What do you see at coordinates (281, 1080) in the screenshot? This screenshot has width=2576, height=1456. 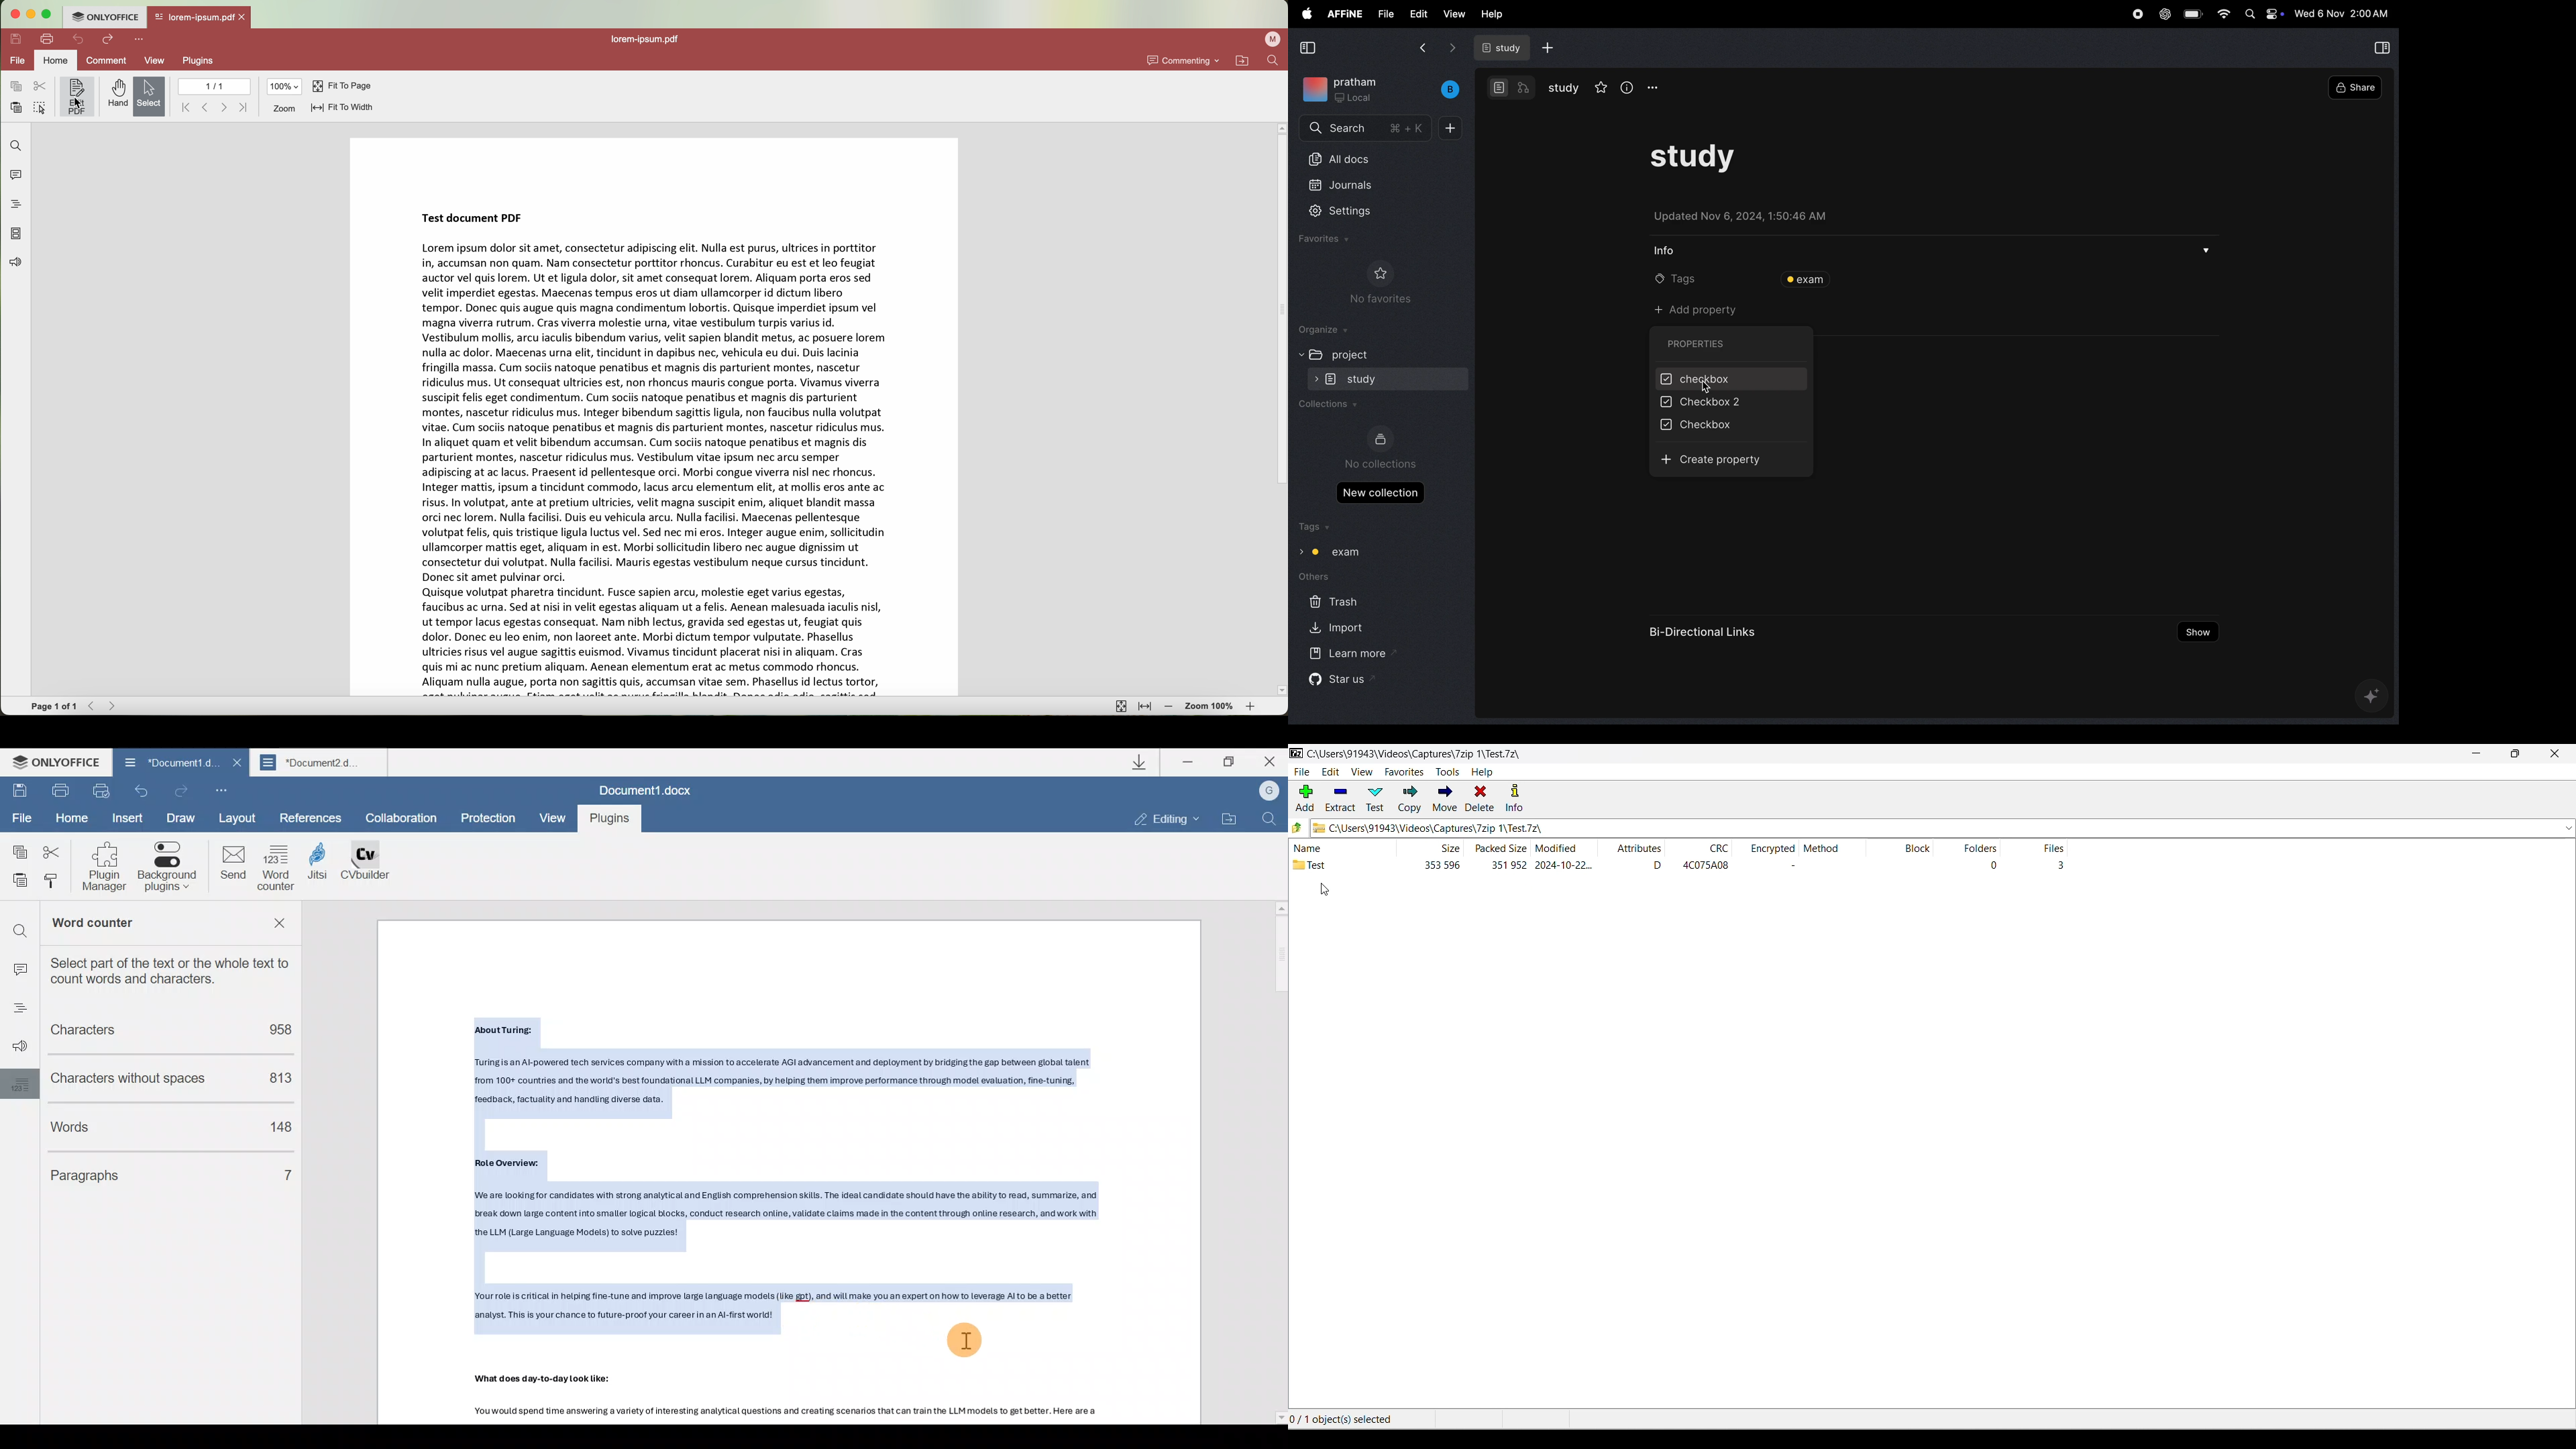 I see `813` at bounding box center [281, 1080].